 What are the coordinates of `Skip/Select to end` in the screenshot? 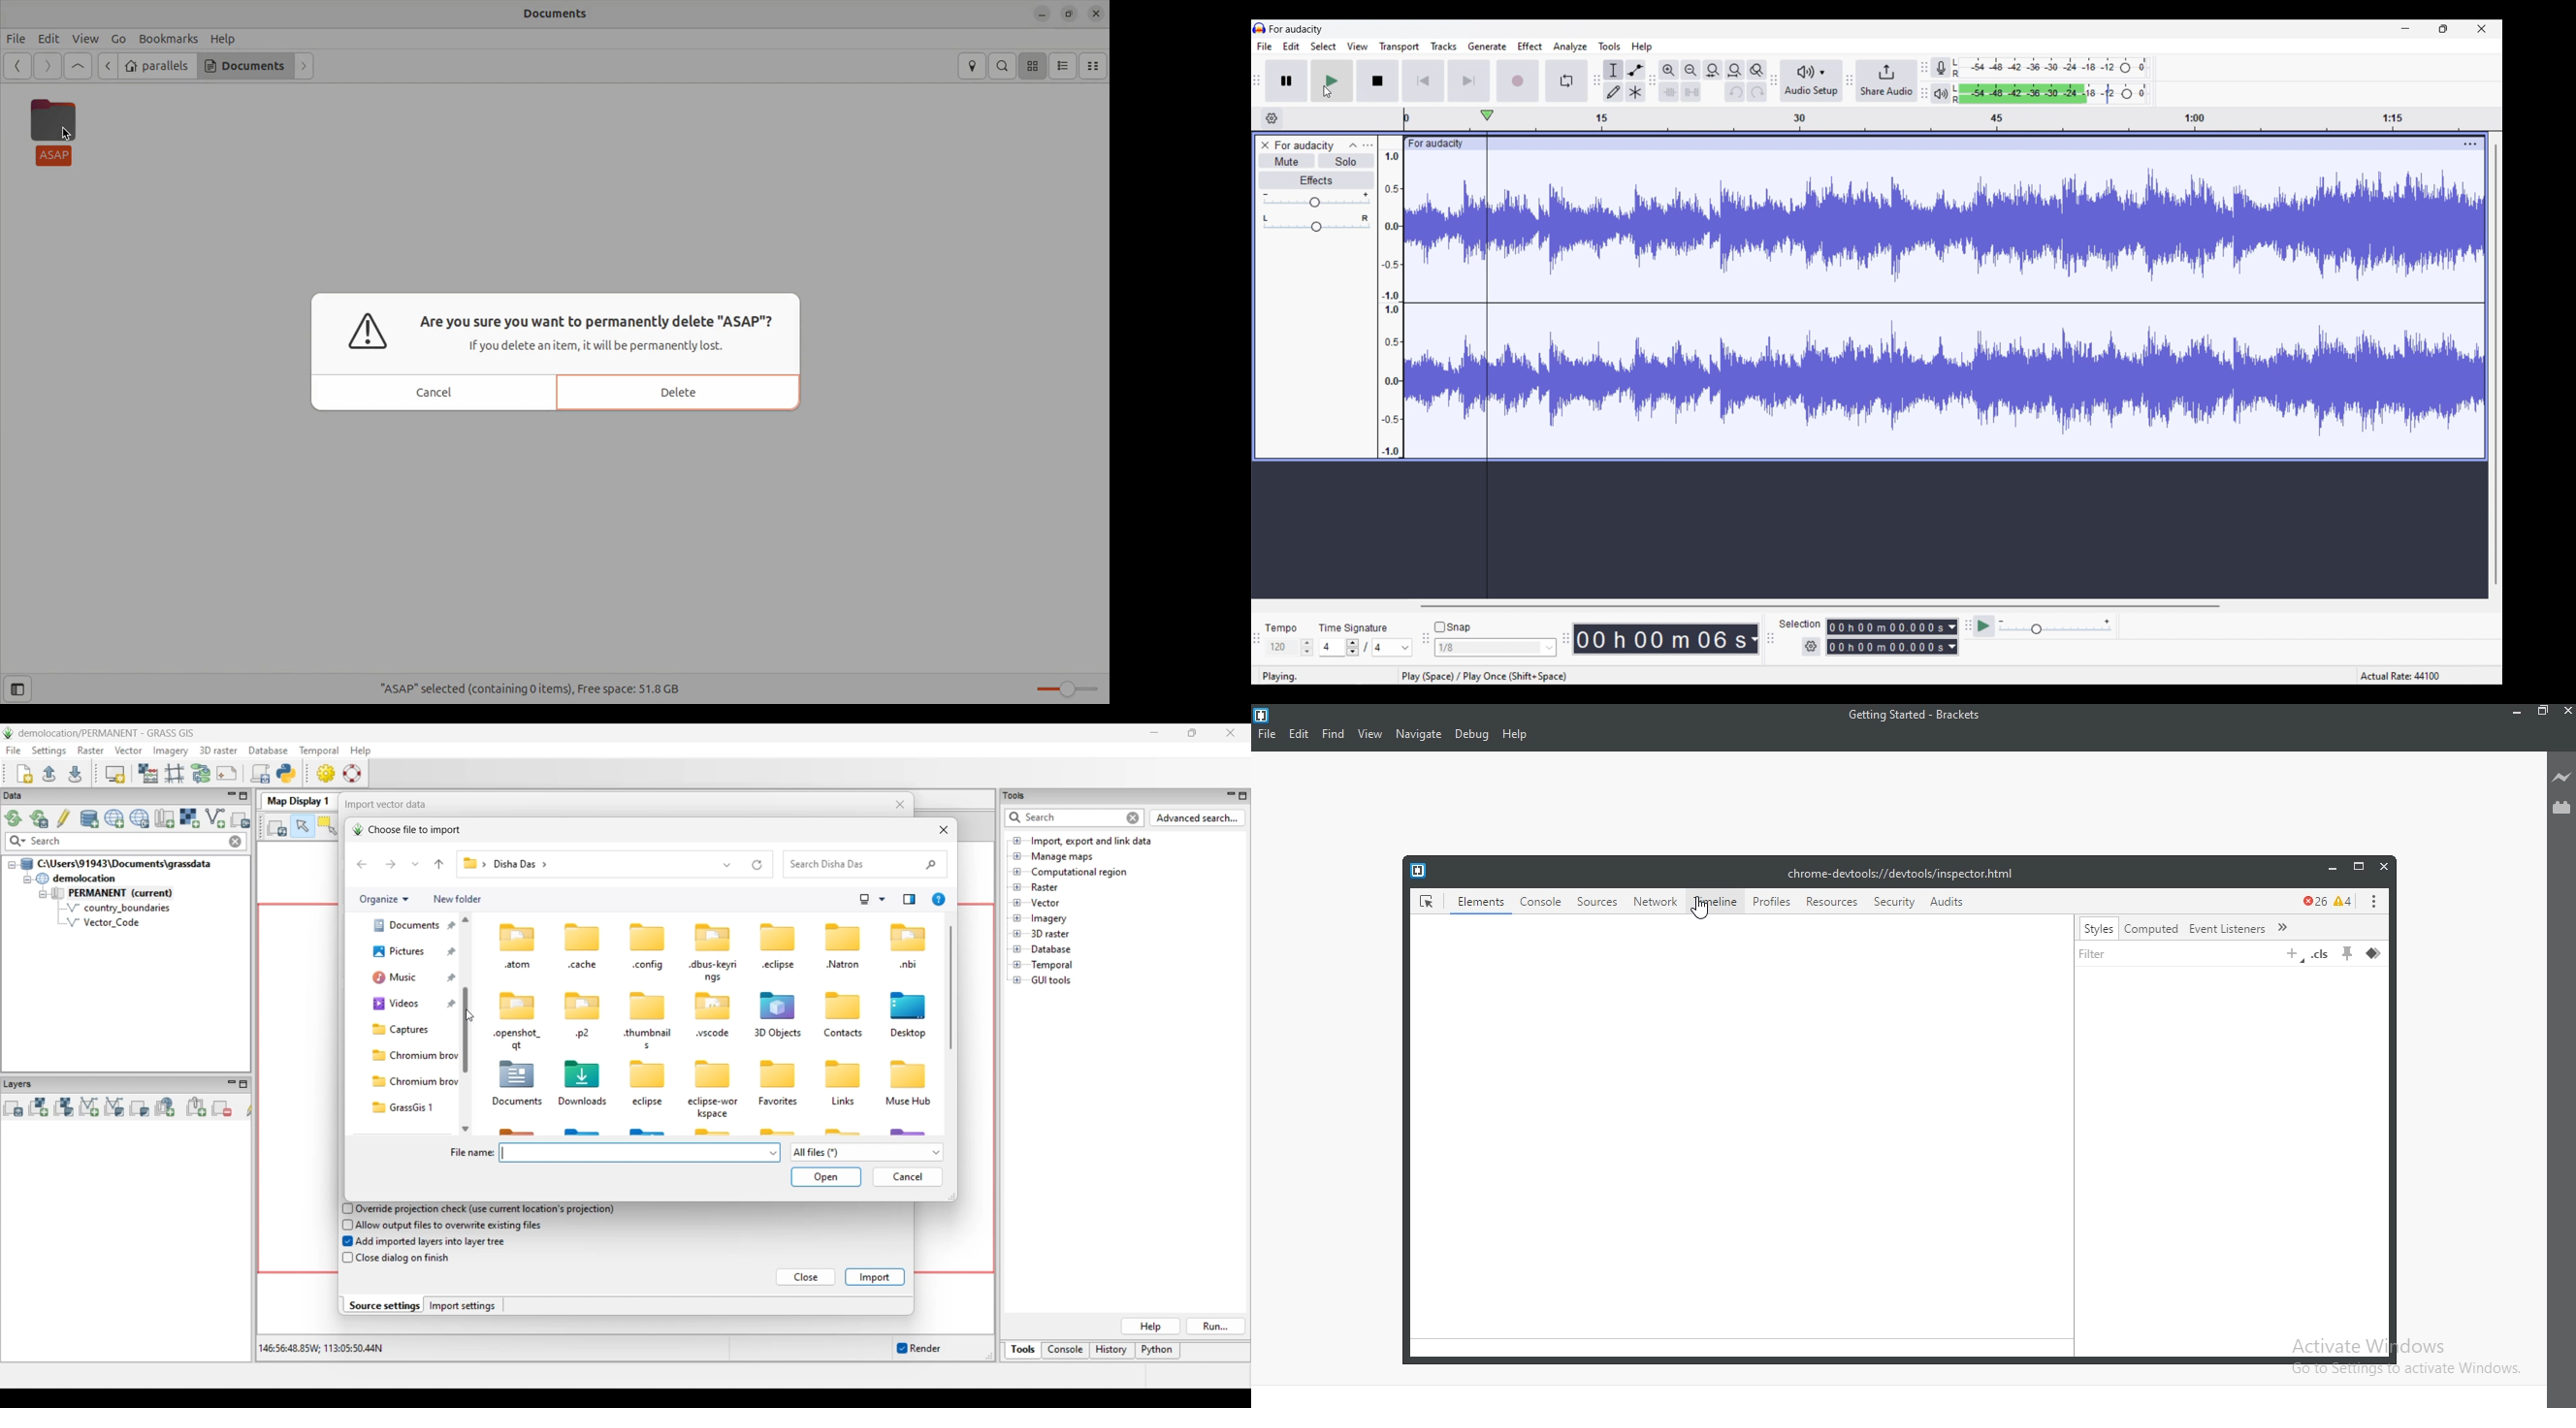 It's located at (1469, 81).